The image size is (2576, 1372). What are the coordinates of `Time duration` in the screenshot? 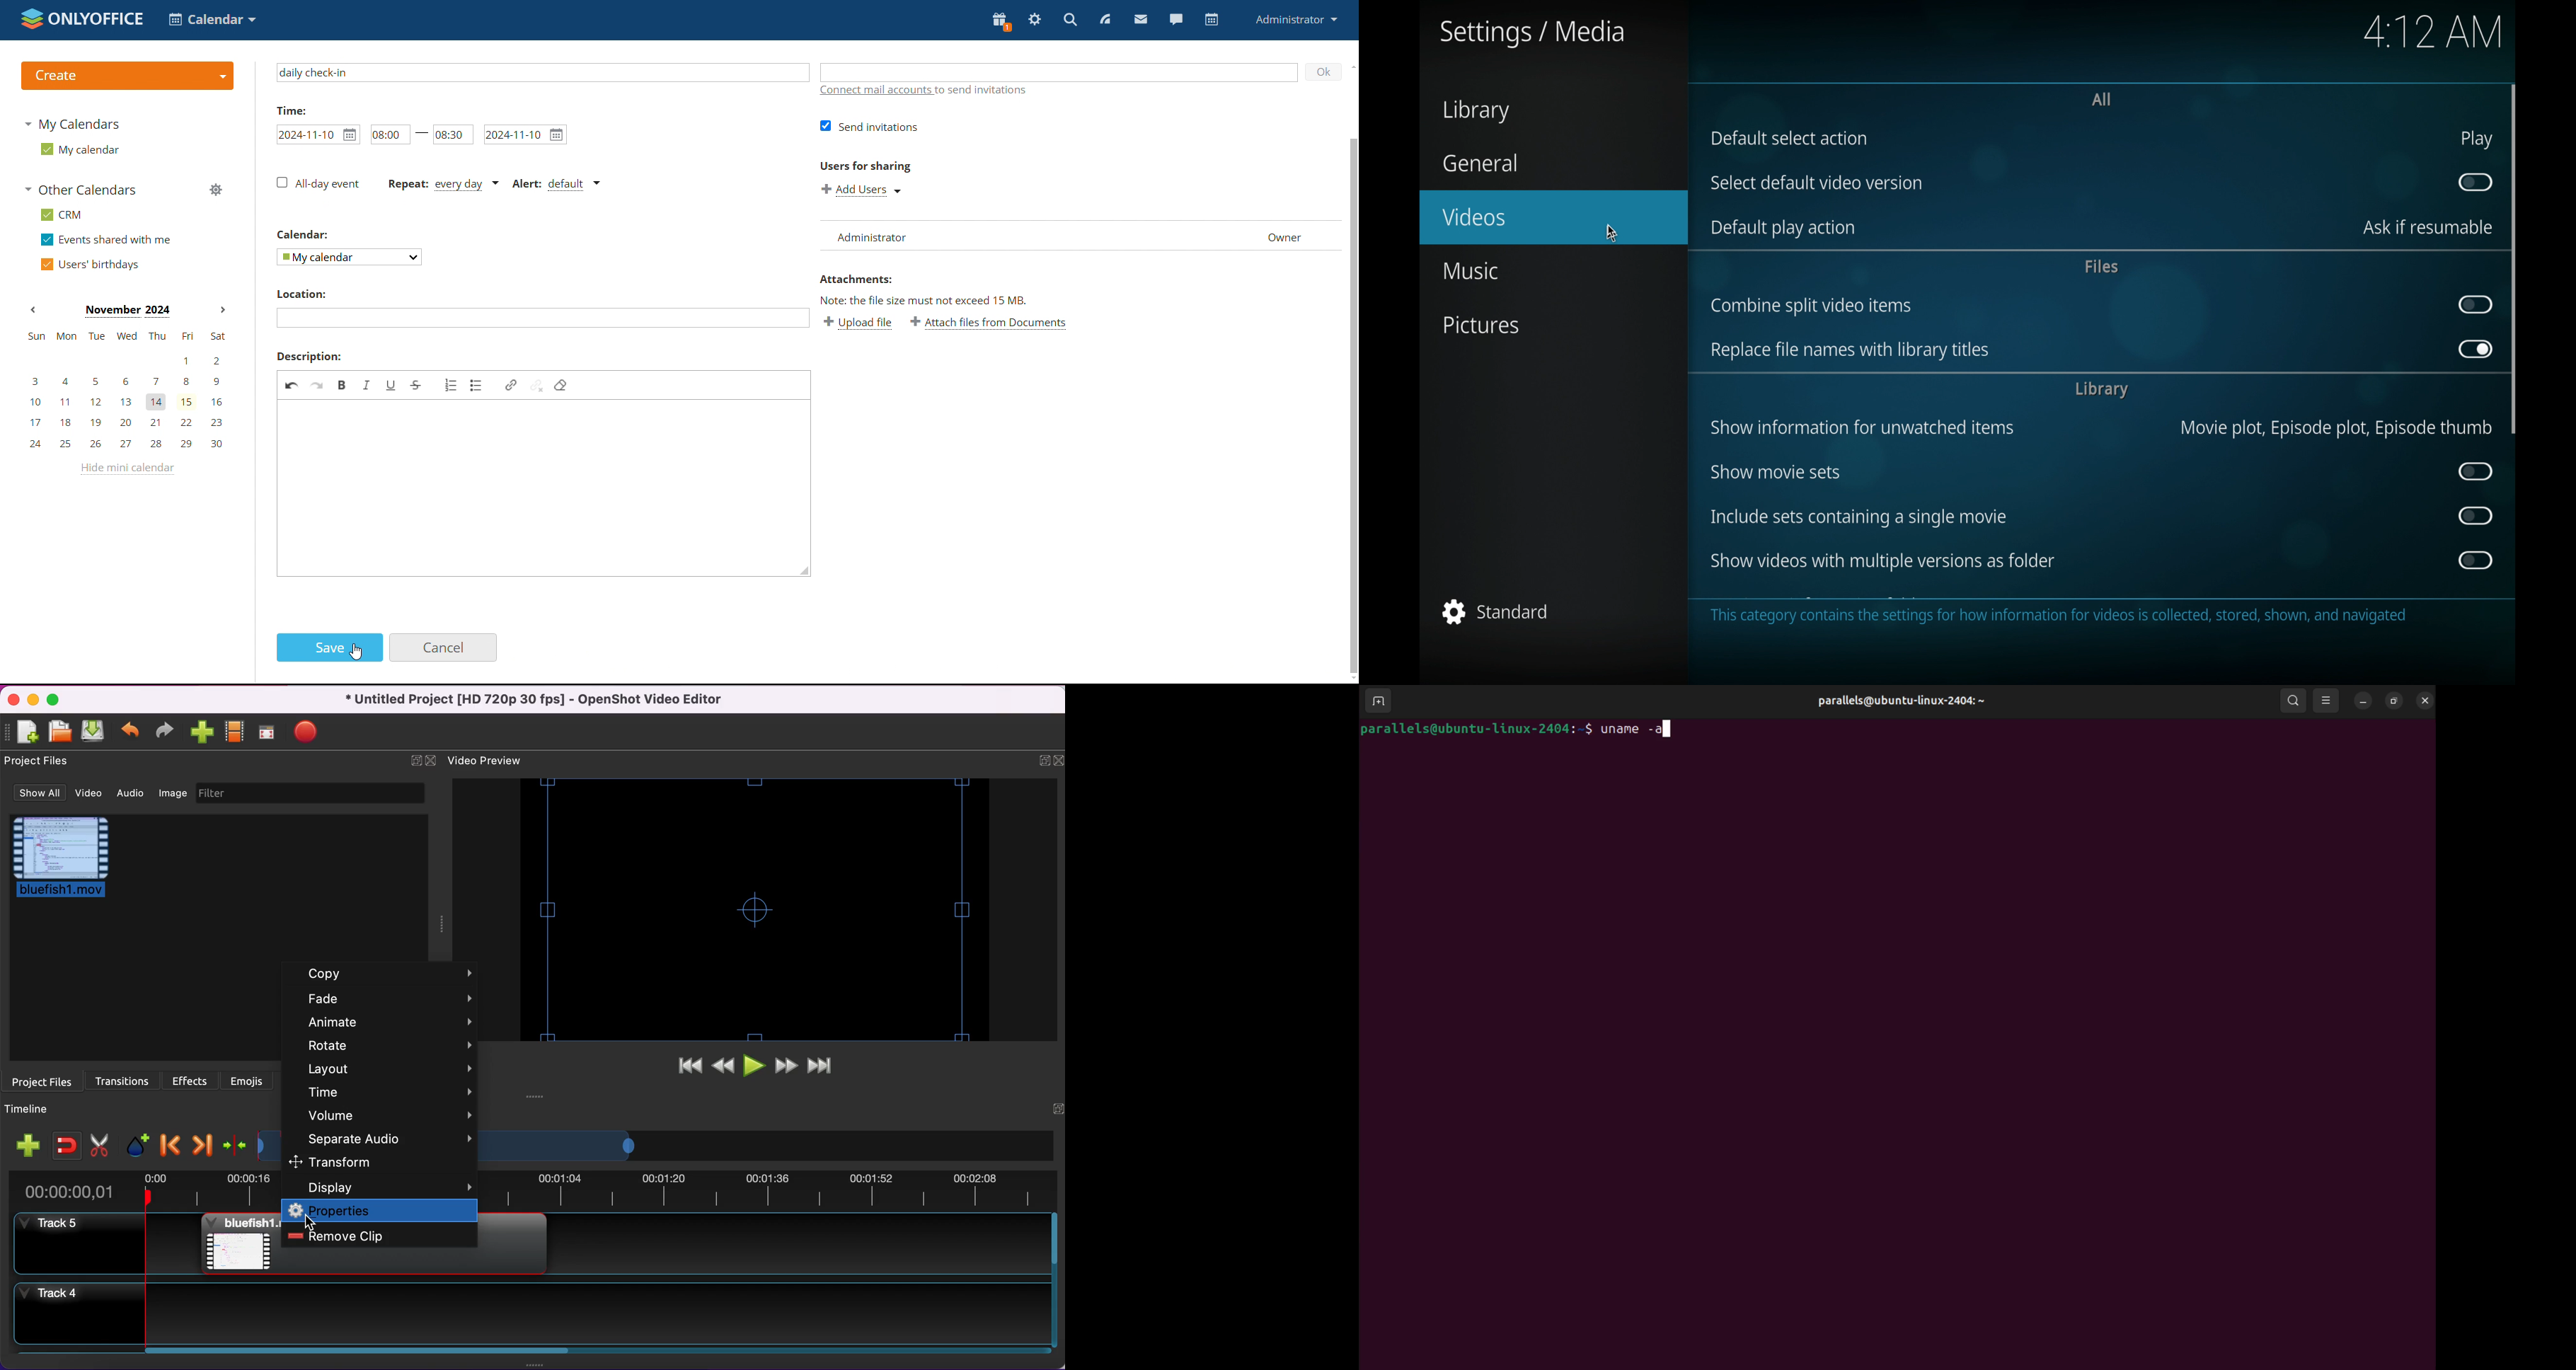 It's located at (767, 1191).